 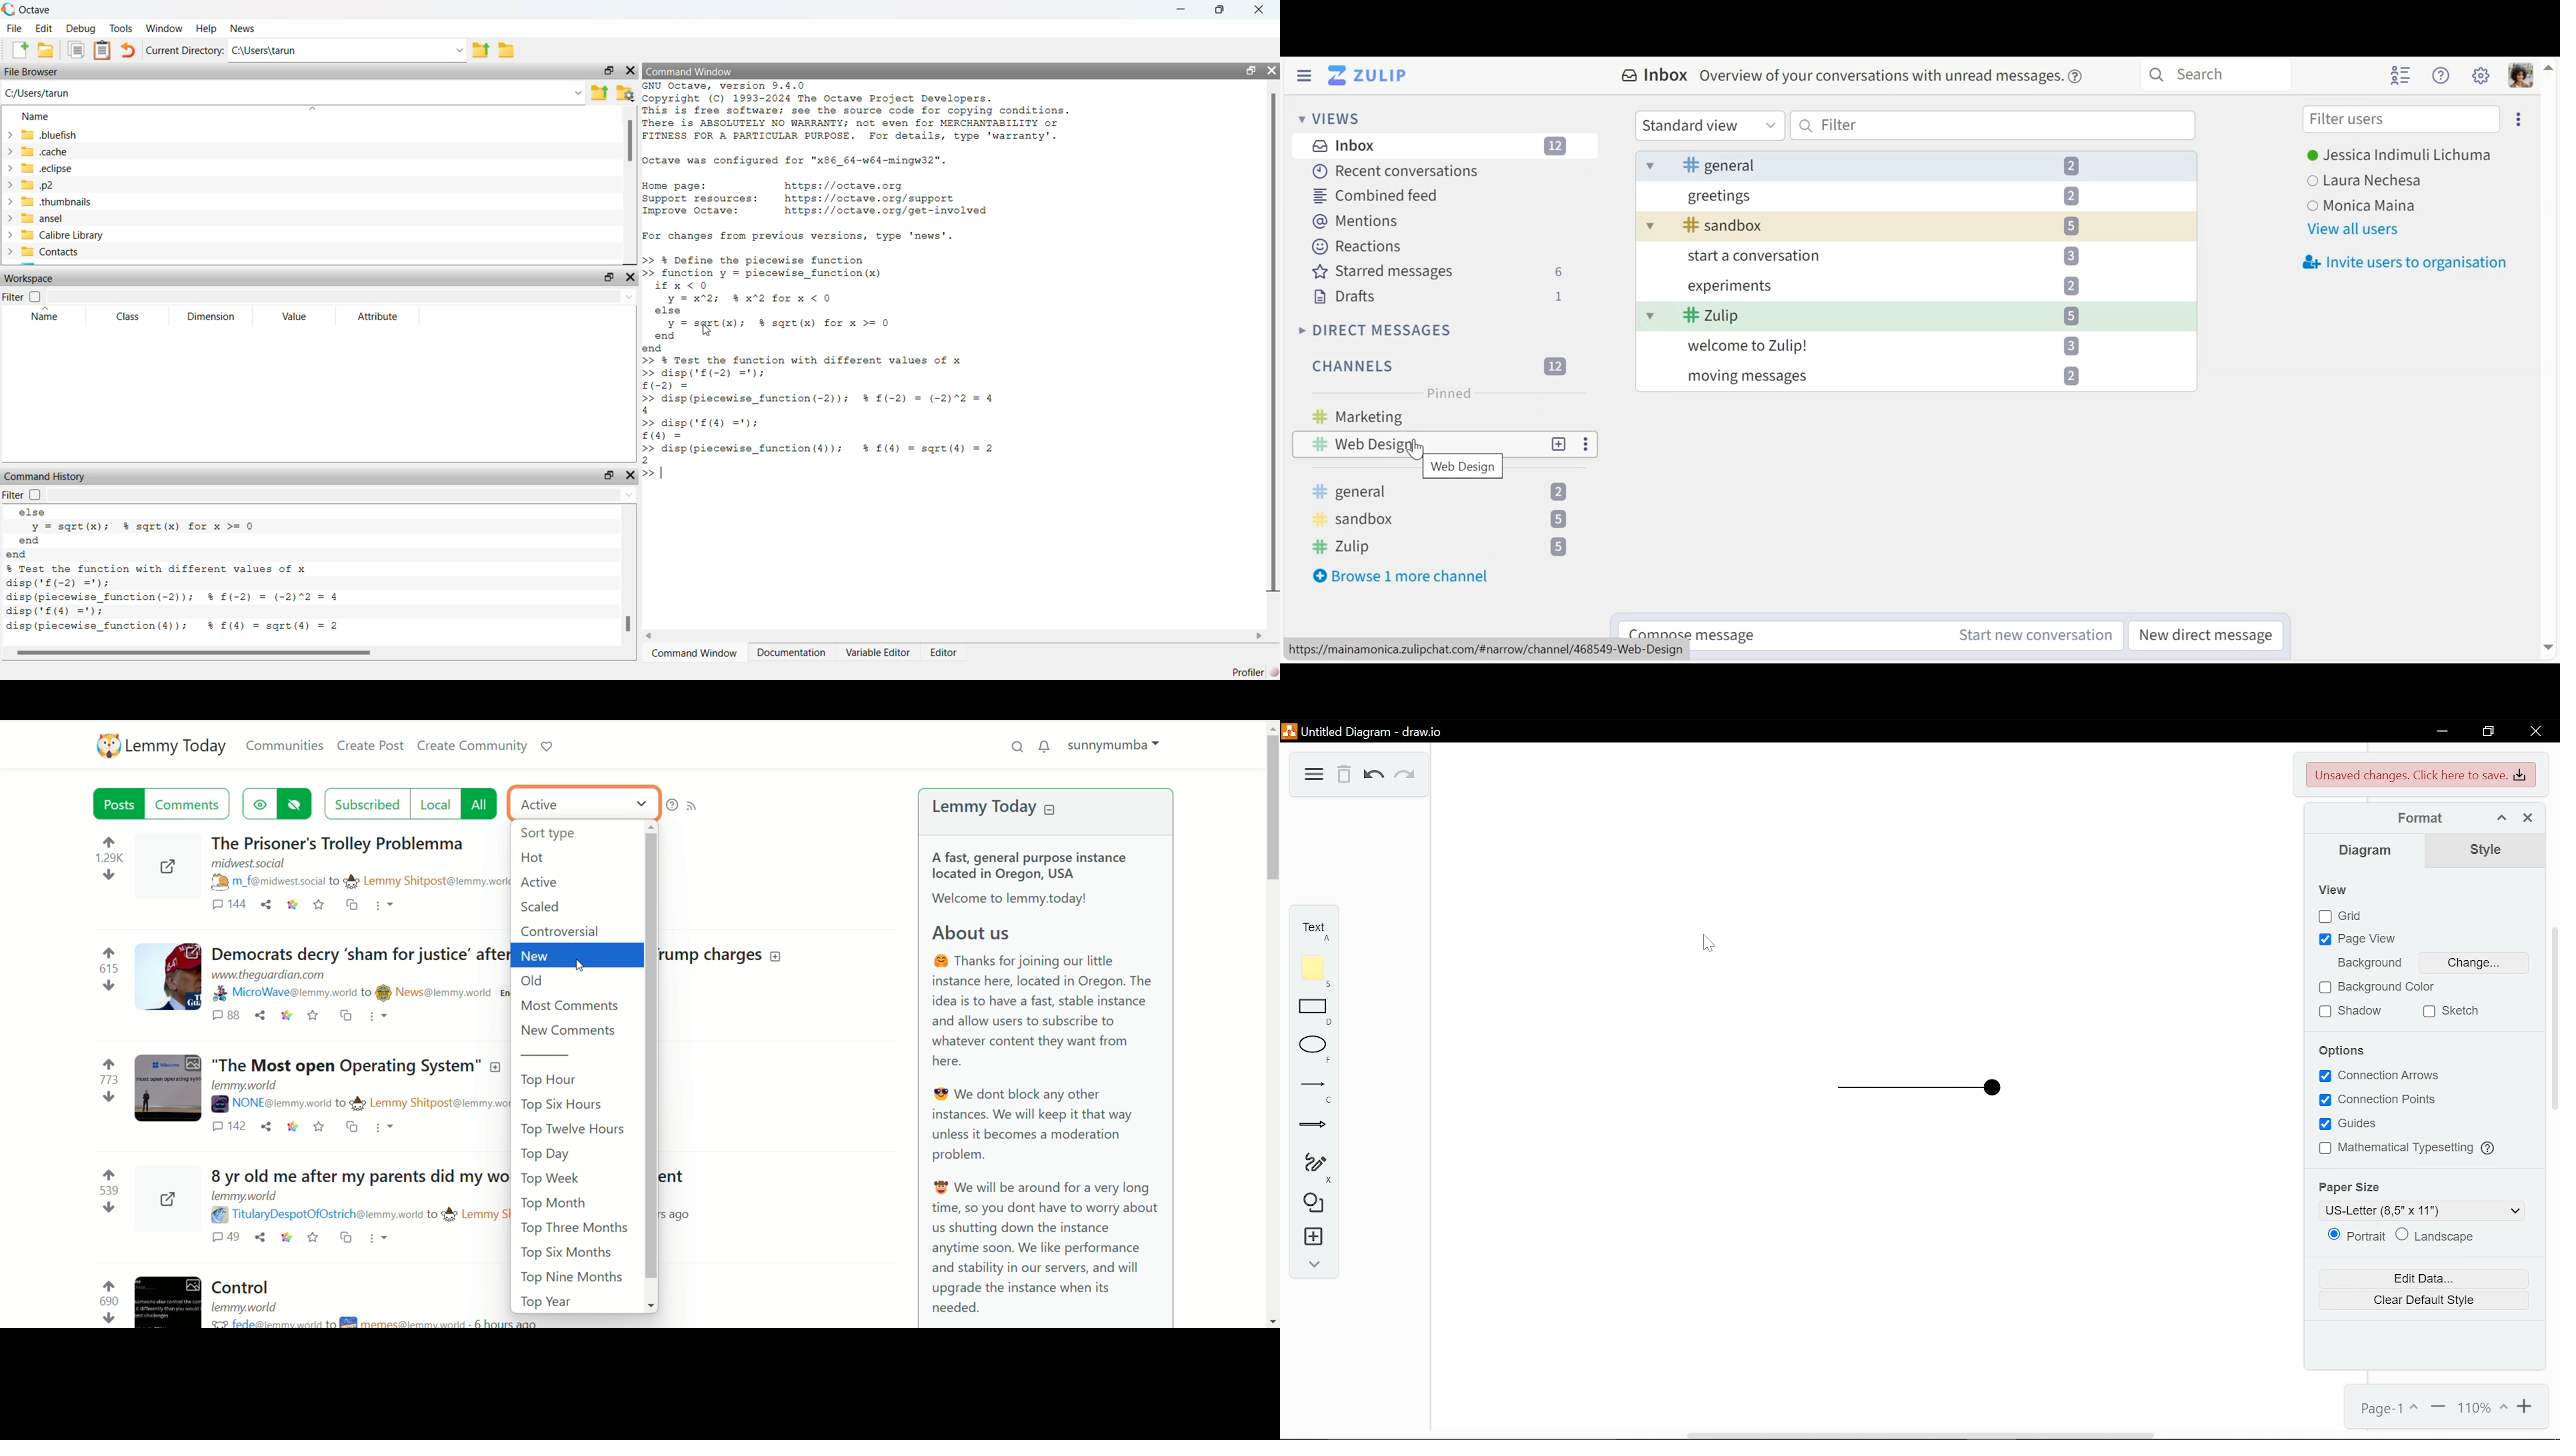 I want to click on Background color, so click(x=2384, y=987).